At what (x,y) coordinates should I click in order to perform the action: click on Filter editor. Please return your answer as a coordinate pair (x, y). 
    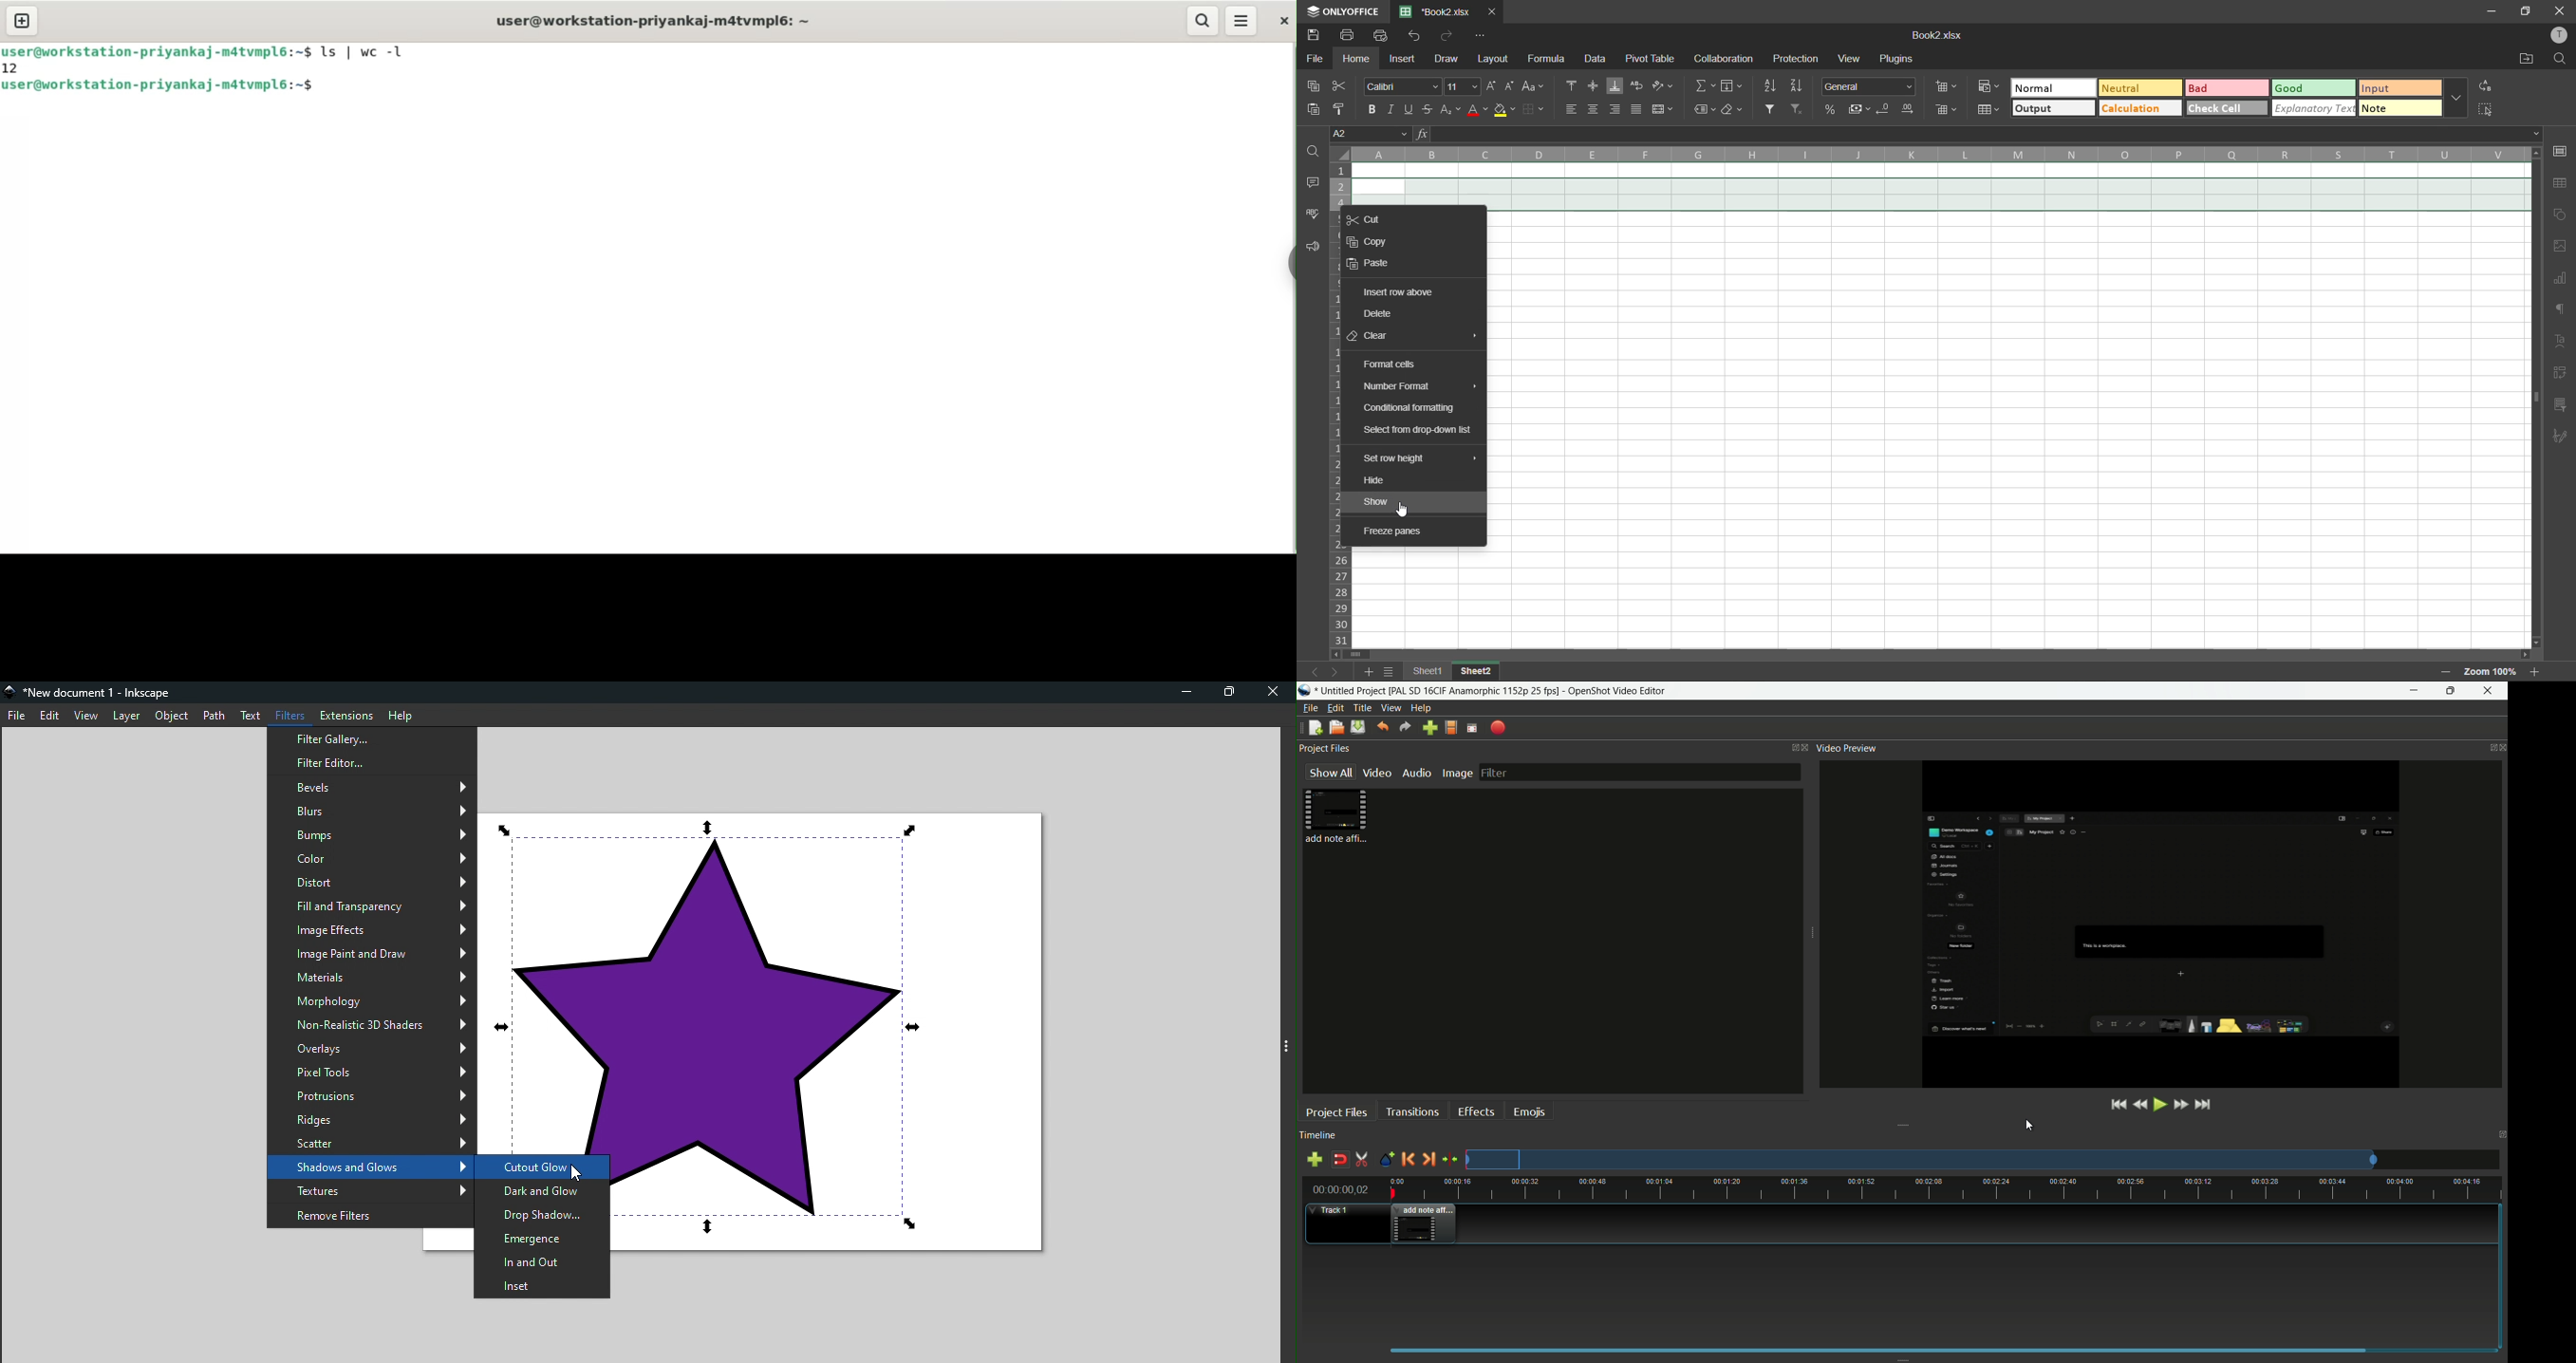
    Looking at the image, I should click on (369, 763).